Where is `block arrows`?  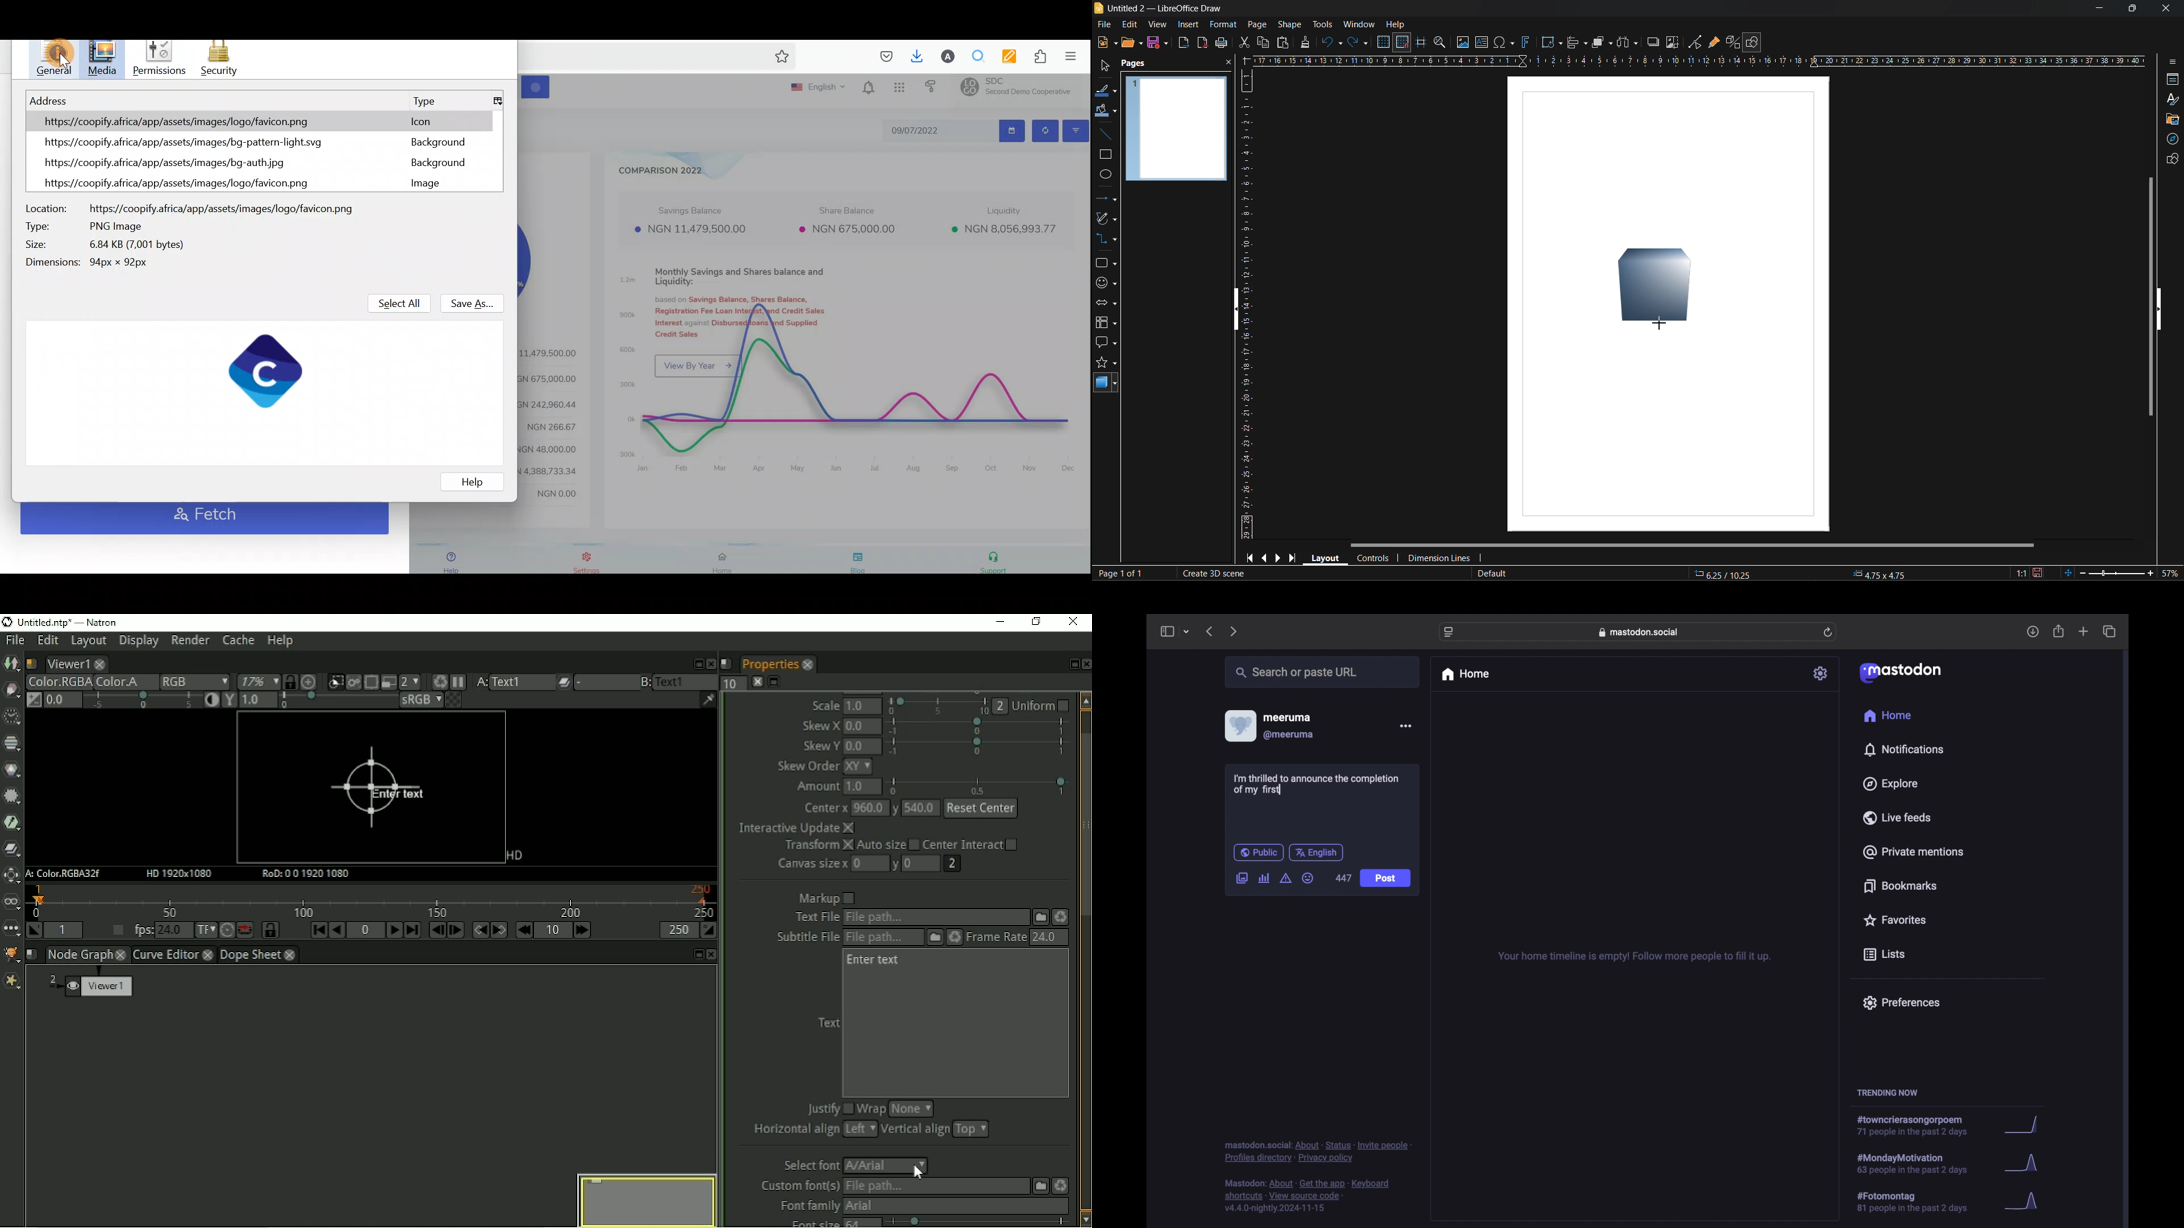
block arrows is located at coordinates (1107, 304).